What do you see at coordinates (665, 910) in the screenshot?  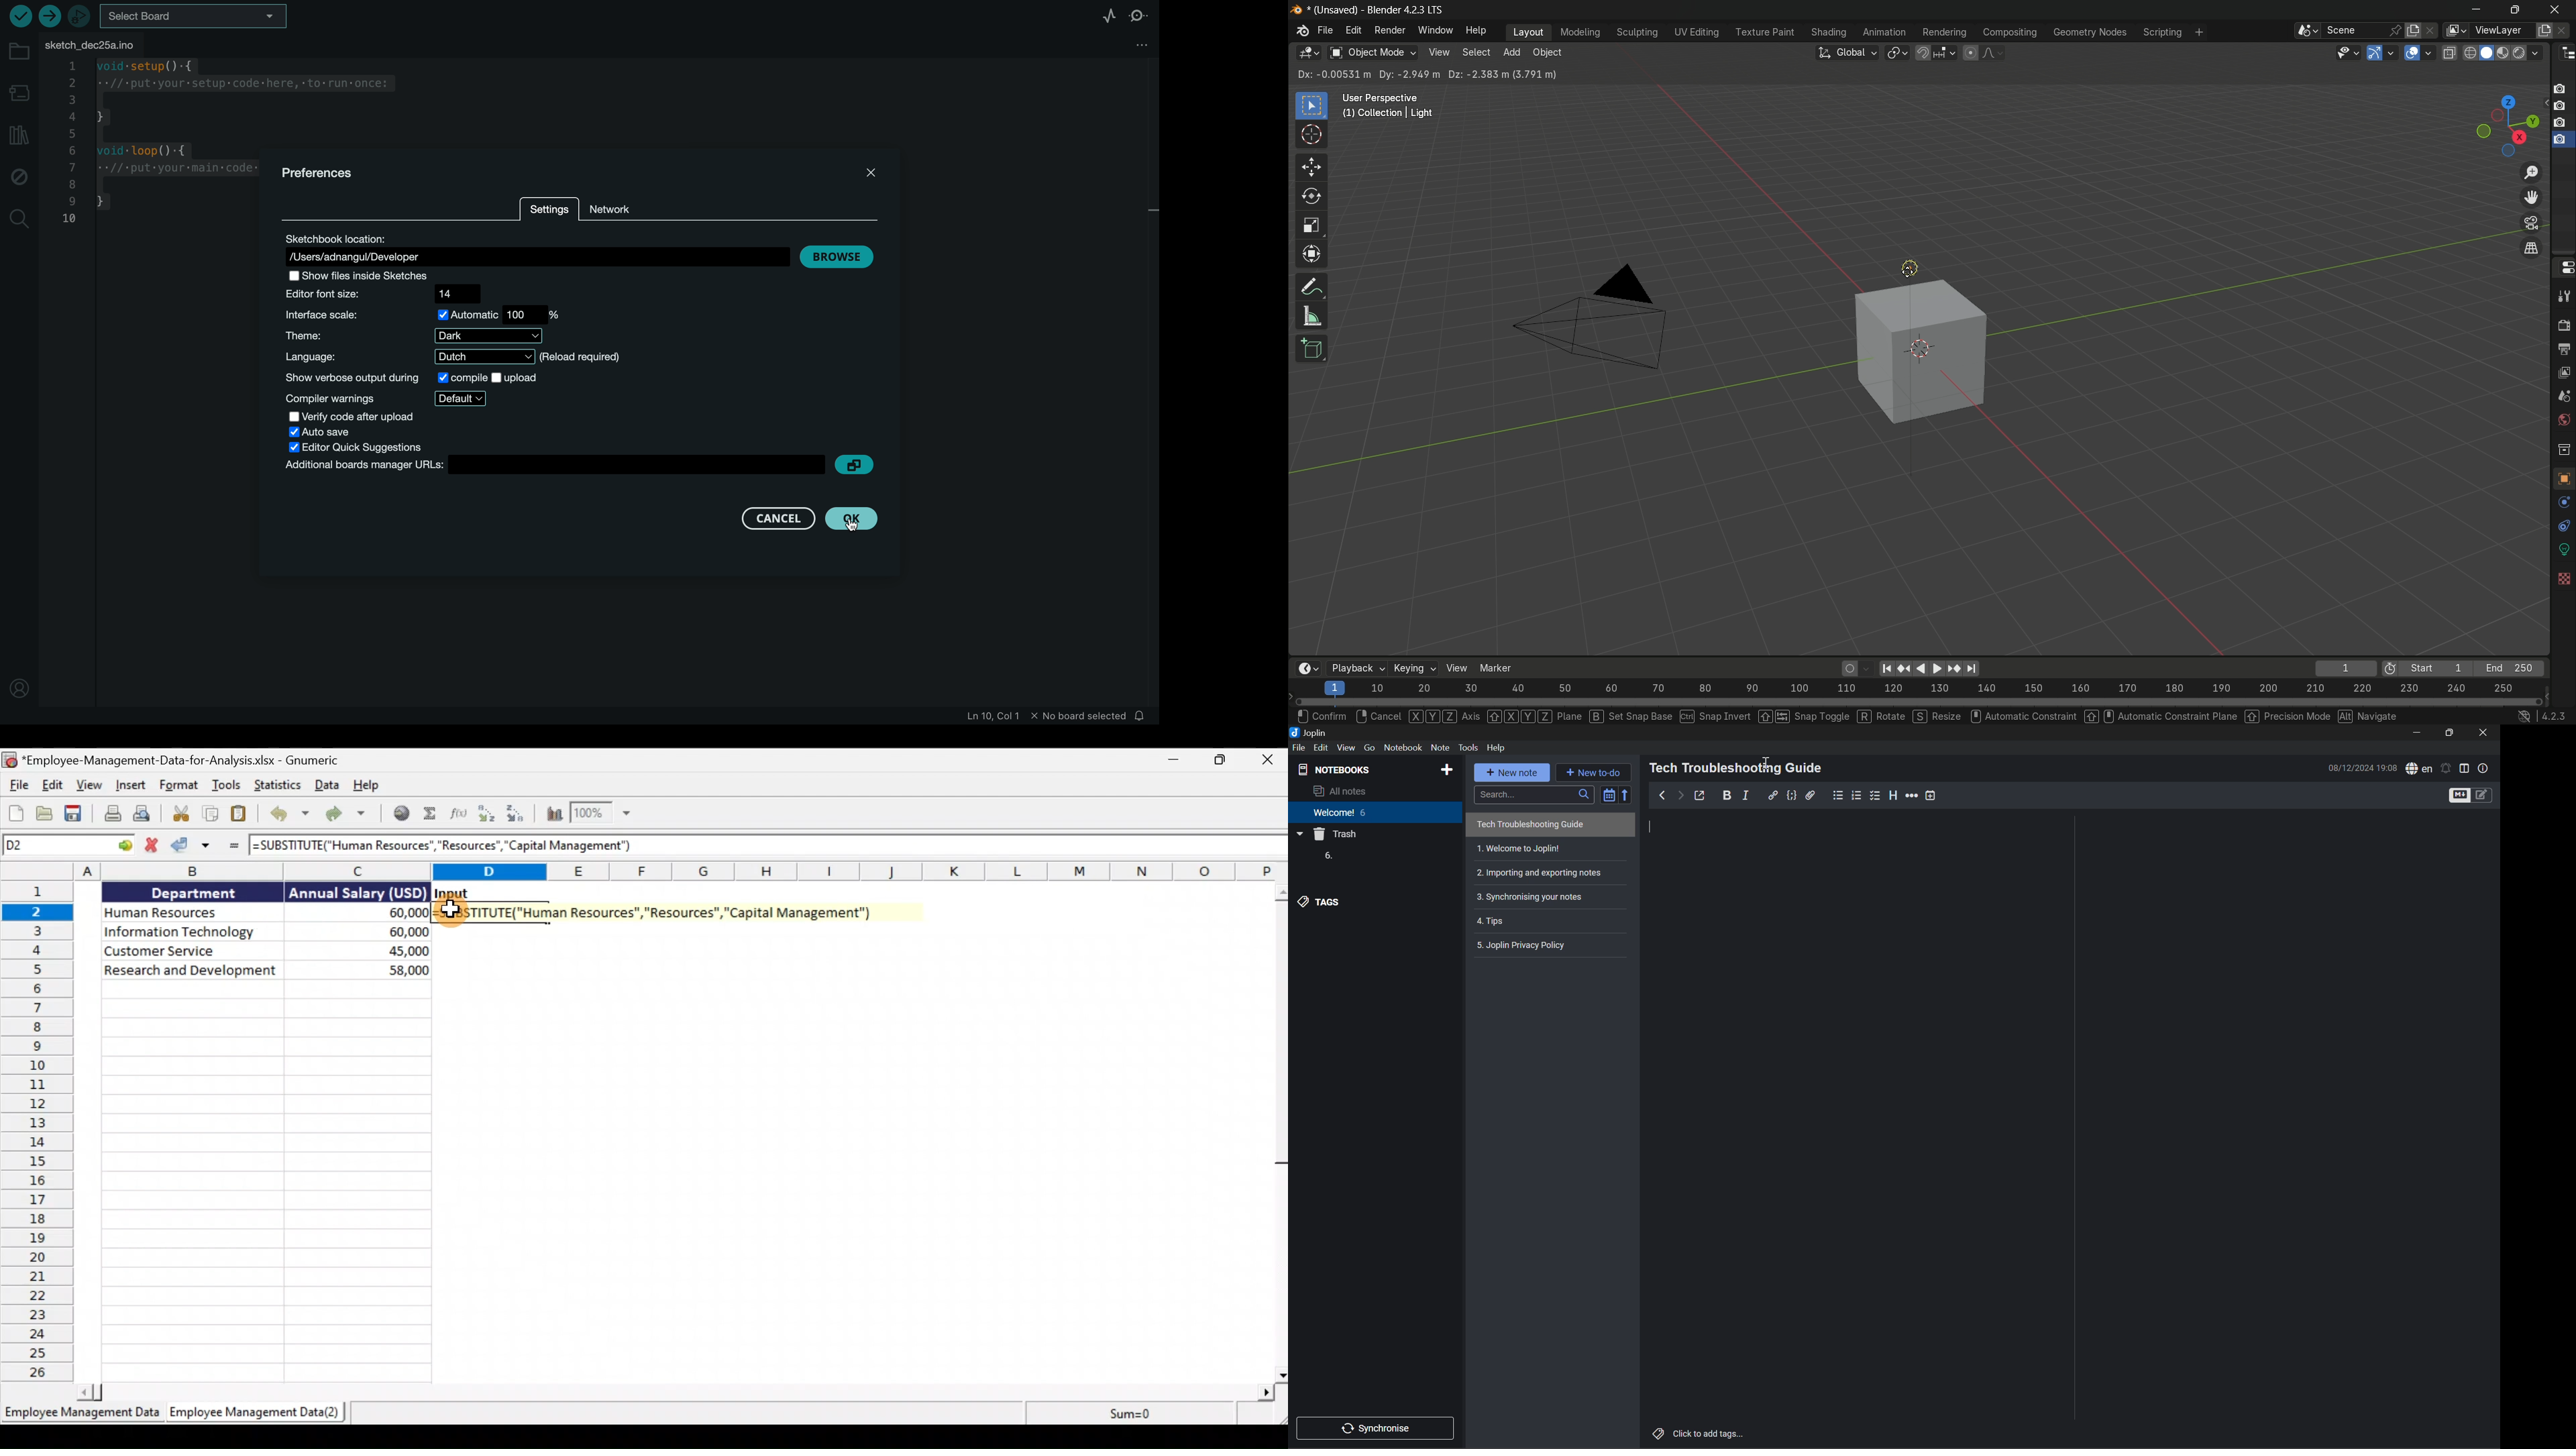 I see `=SUBSTITUTE("Human Resources","Resources","Capital Management")` at bounding box center [665, 910].